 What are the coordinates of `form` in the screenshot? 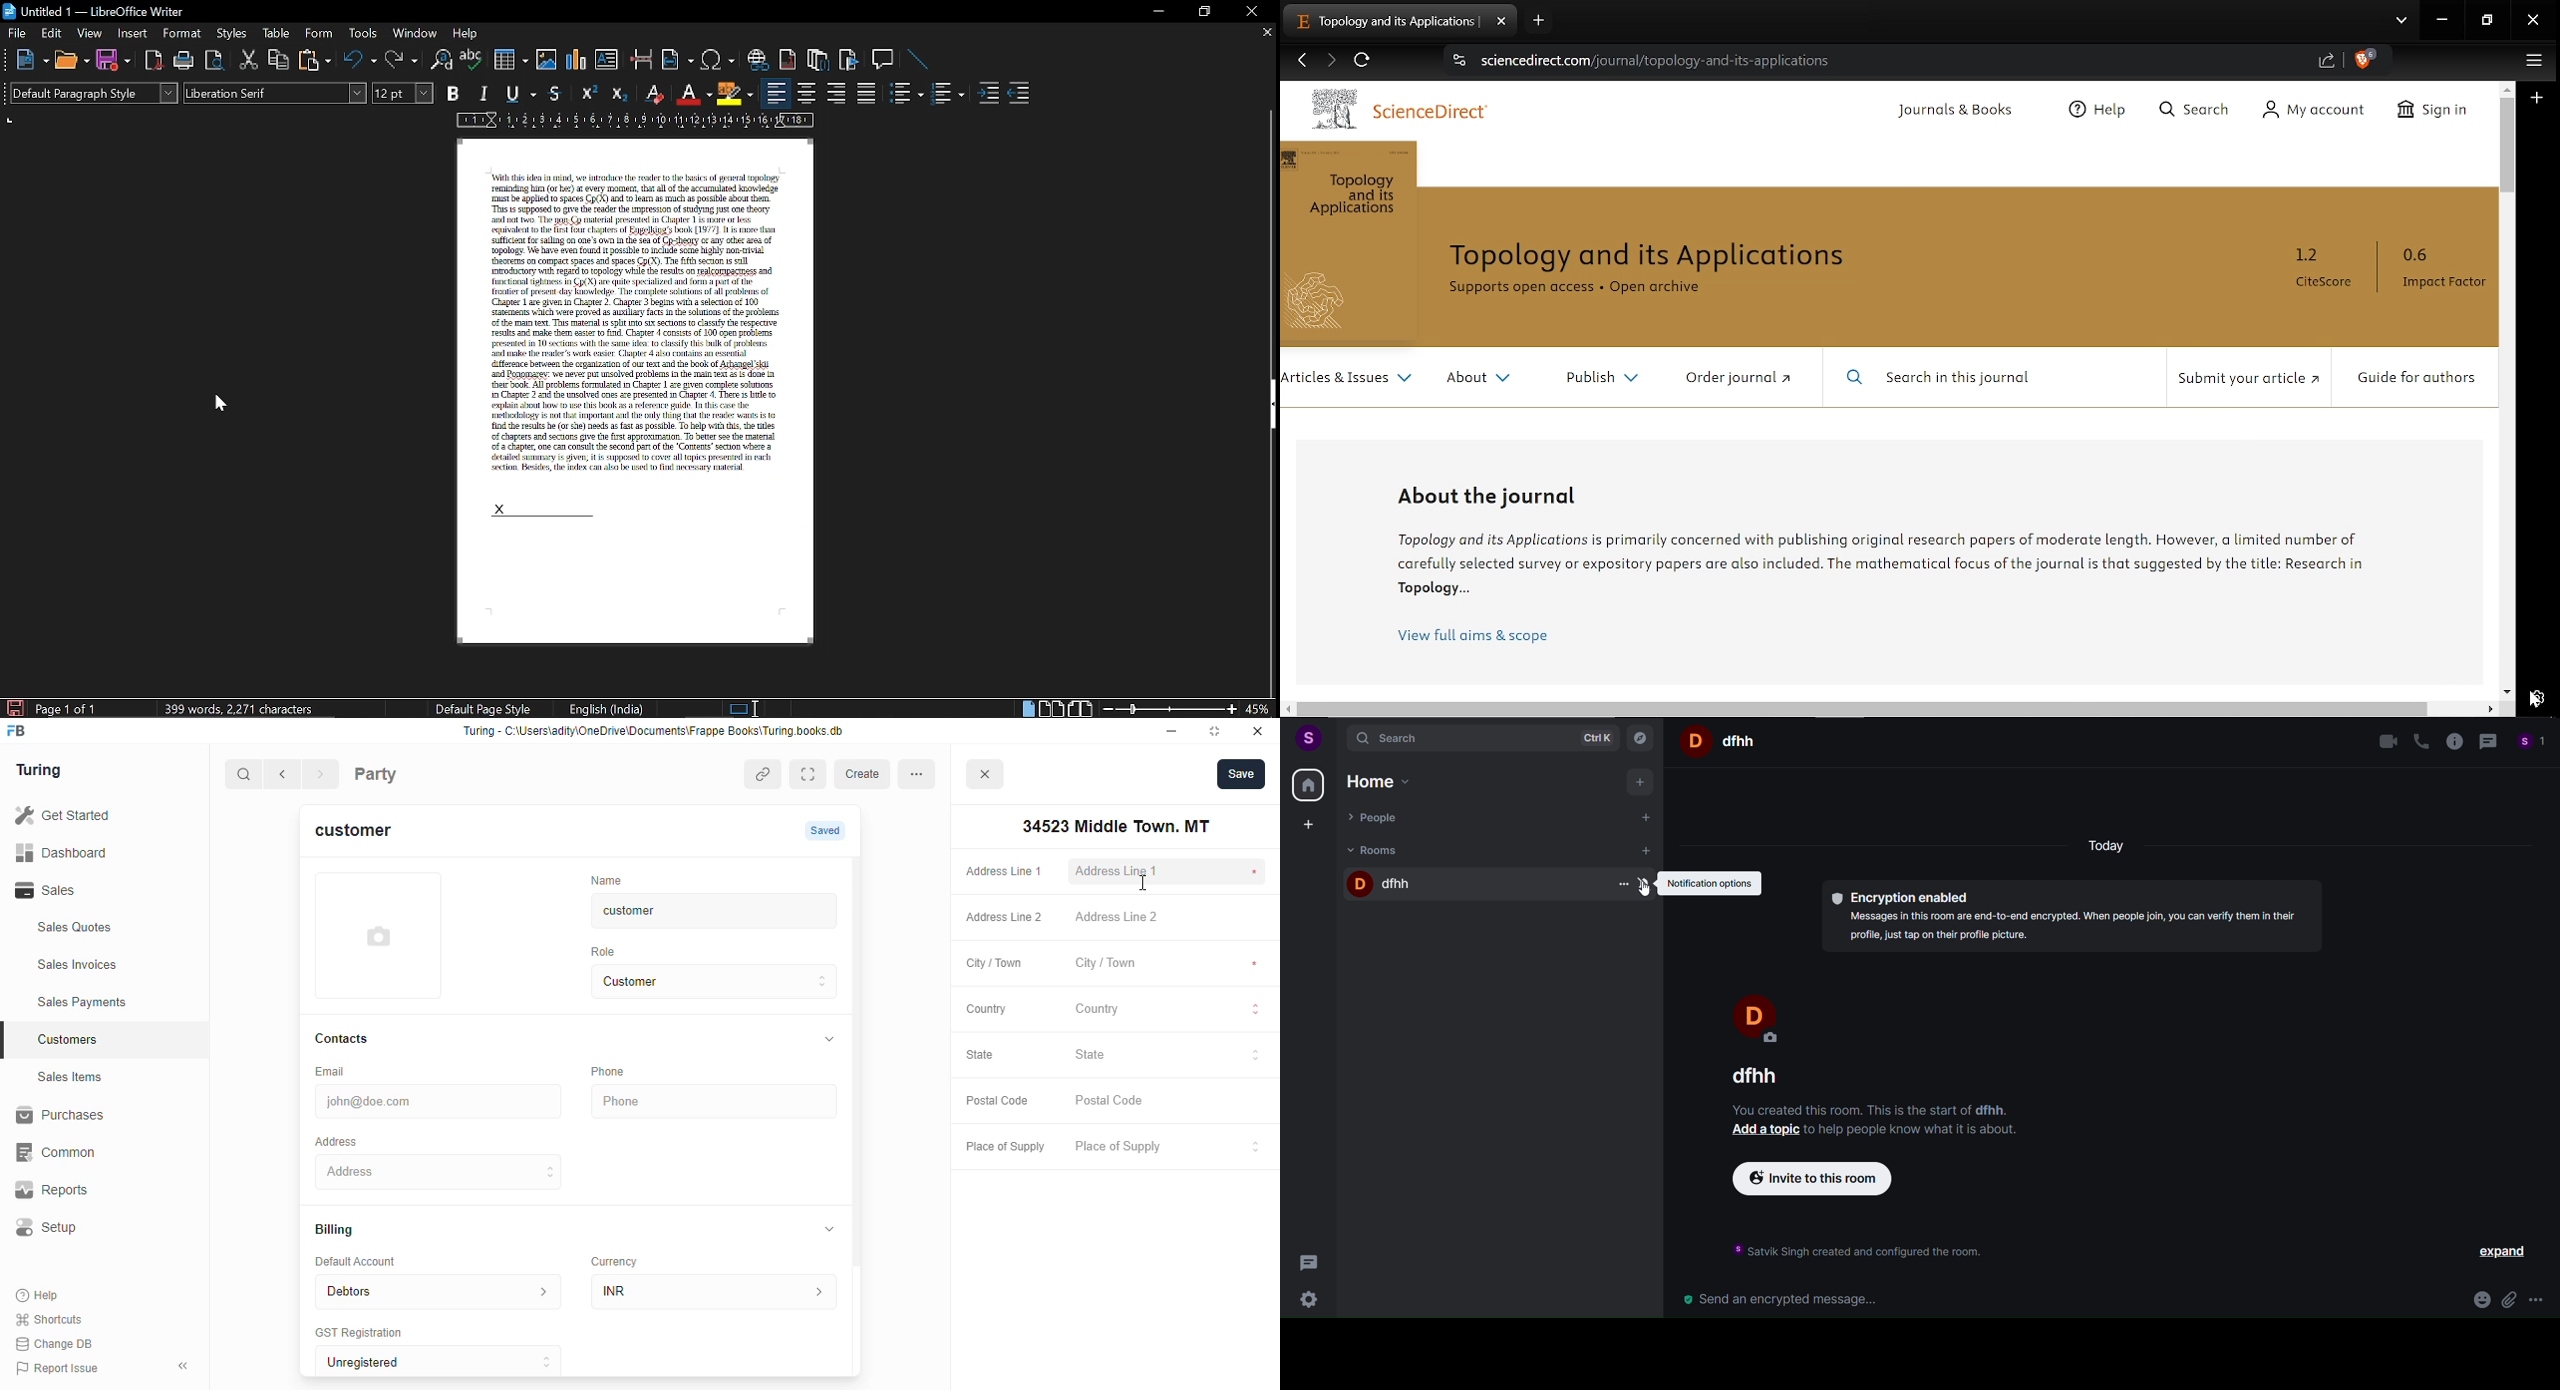 It's located at (322, 34).